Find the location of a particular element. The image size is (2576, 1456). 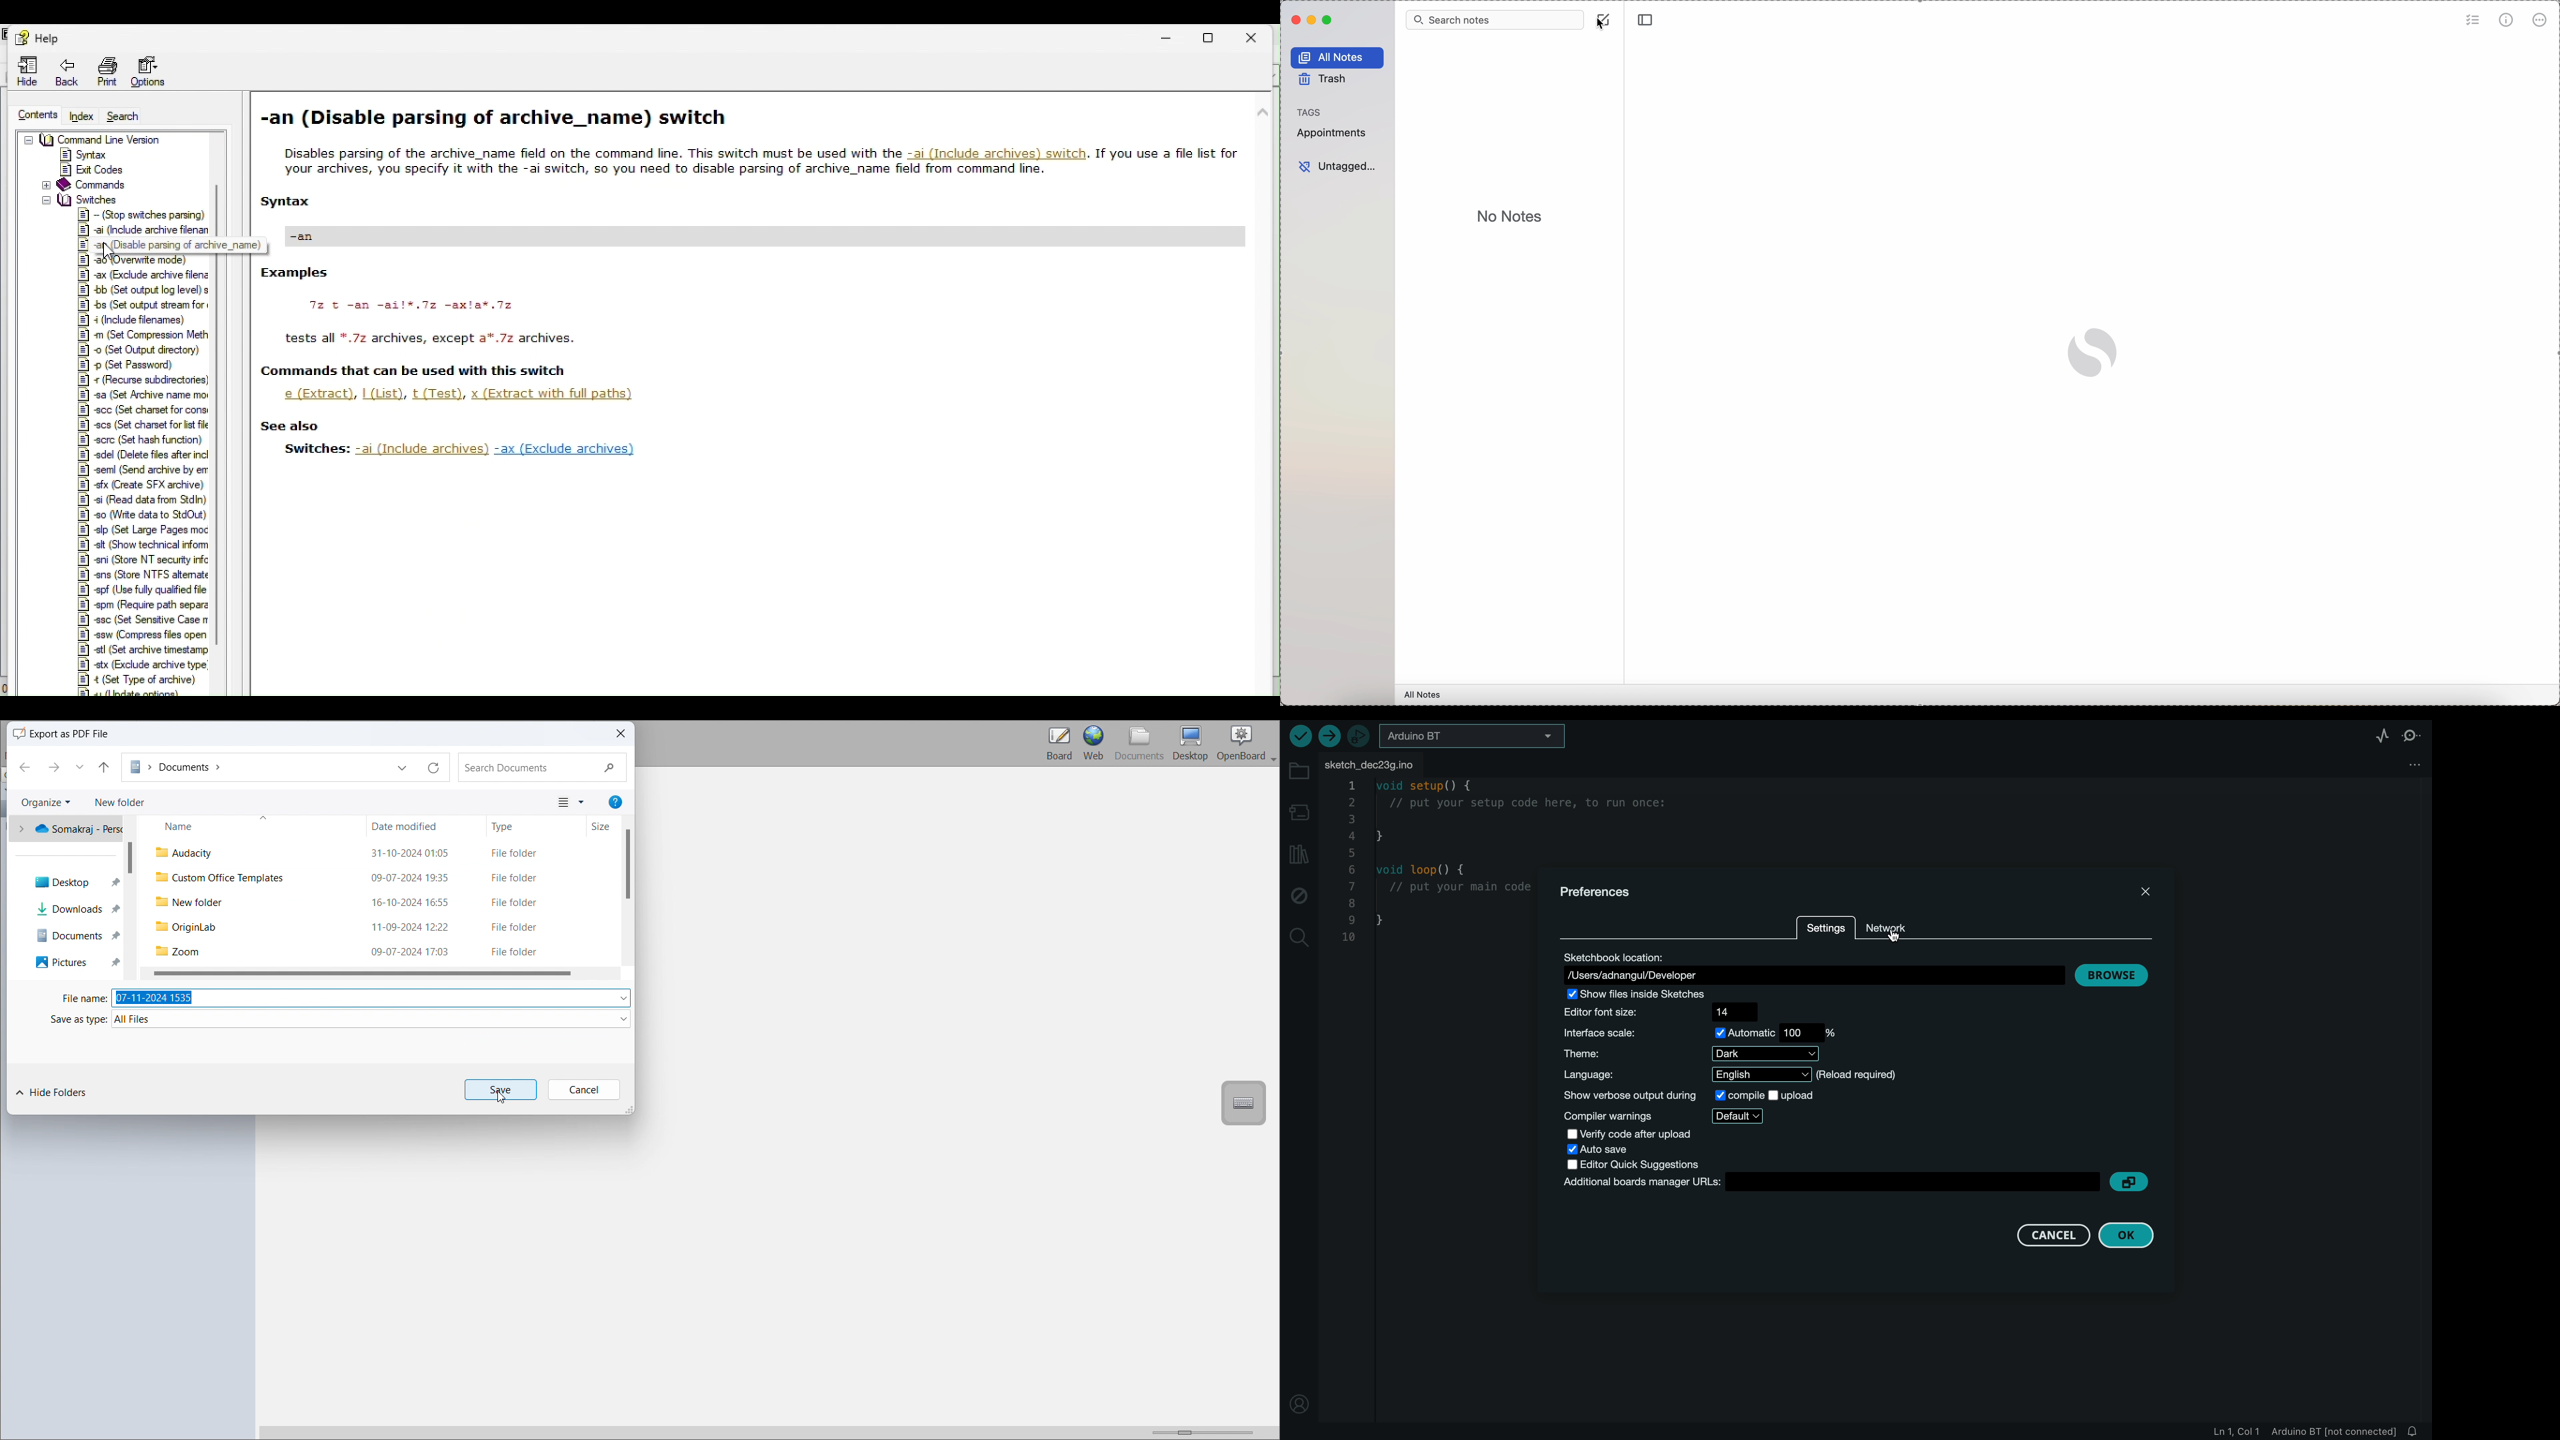

cursor is located at coordinates (1896, 934).